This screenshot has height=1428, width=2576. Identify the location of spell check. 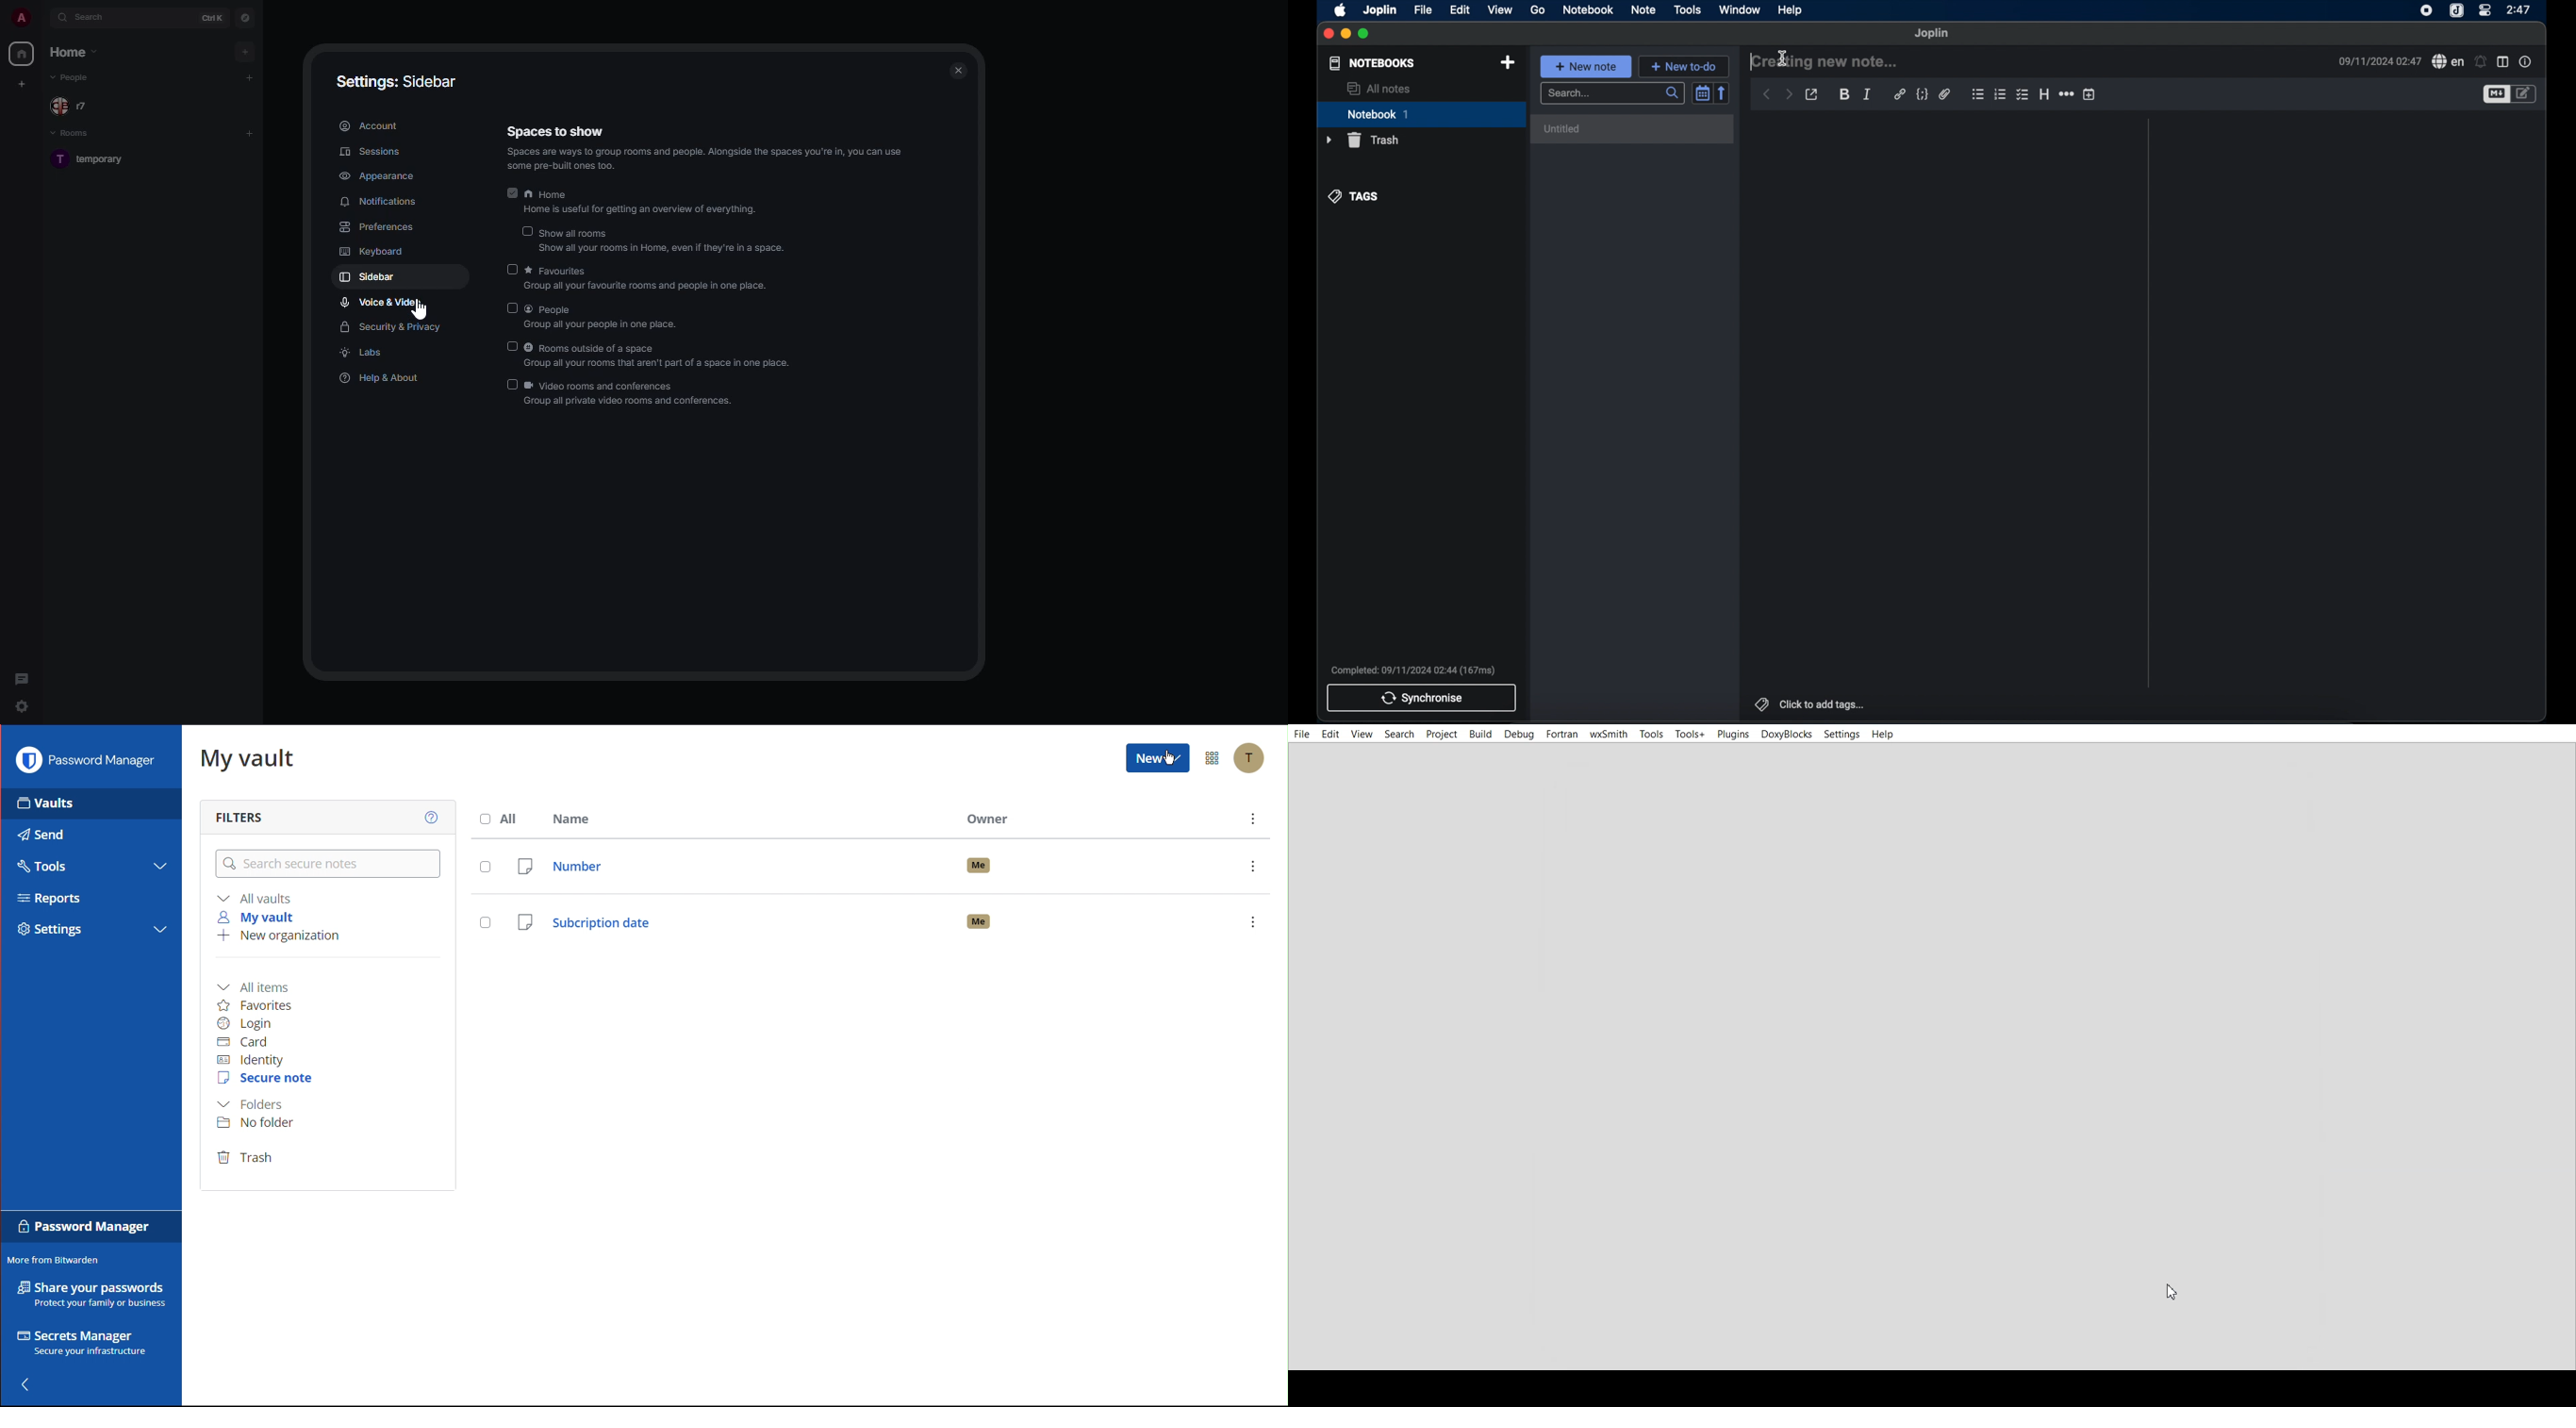
(2447, 61).